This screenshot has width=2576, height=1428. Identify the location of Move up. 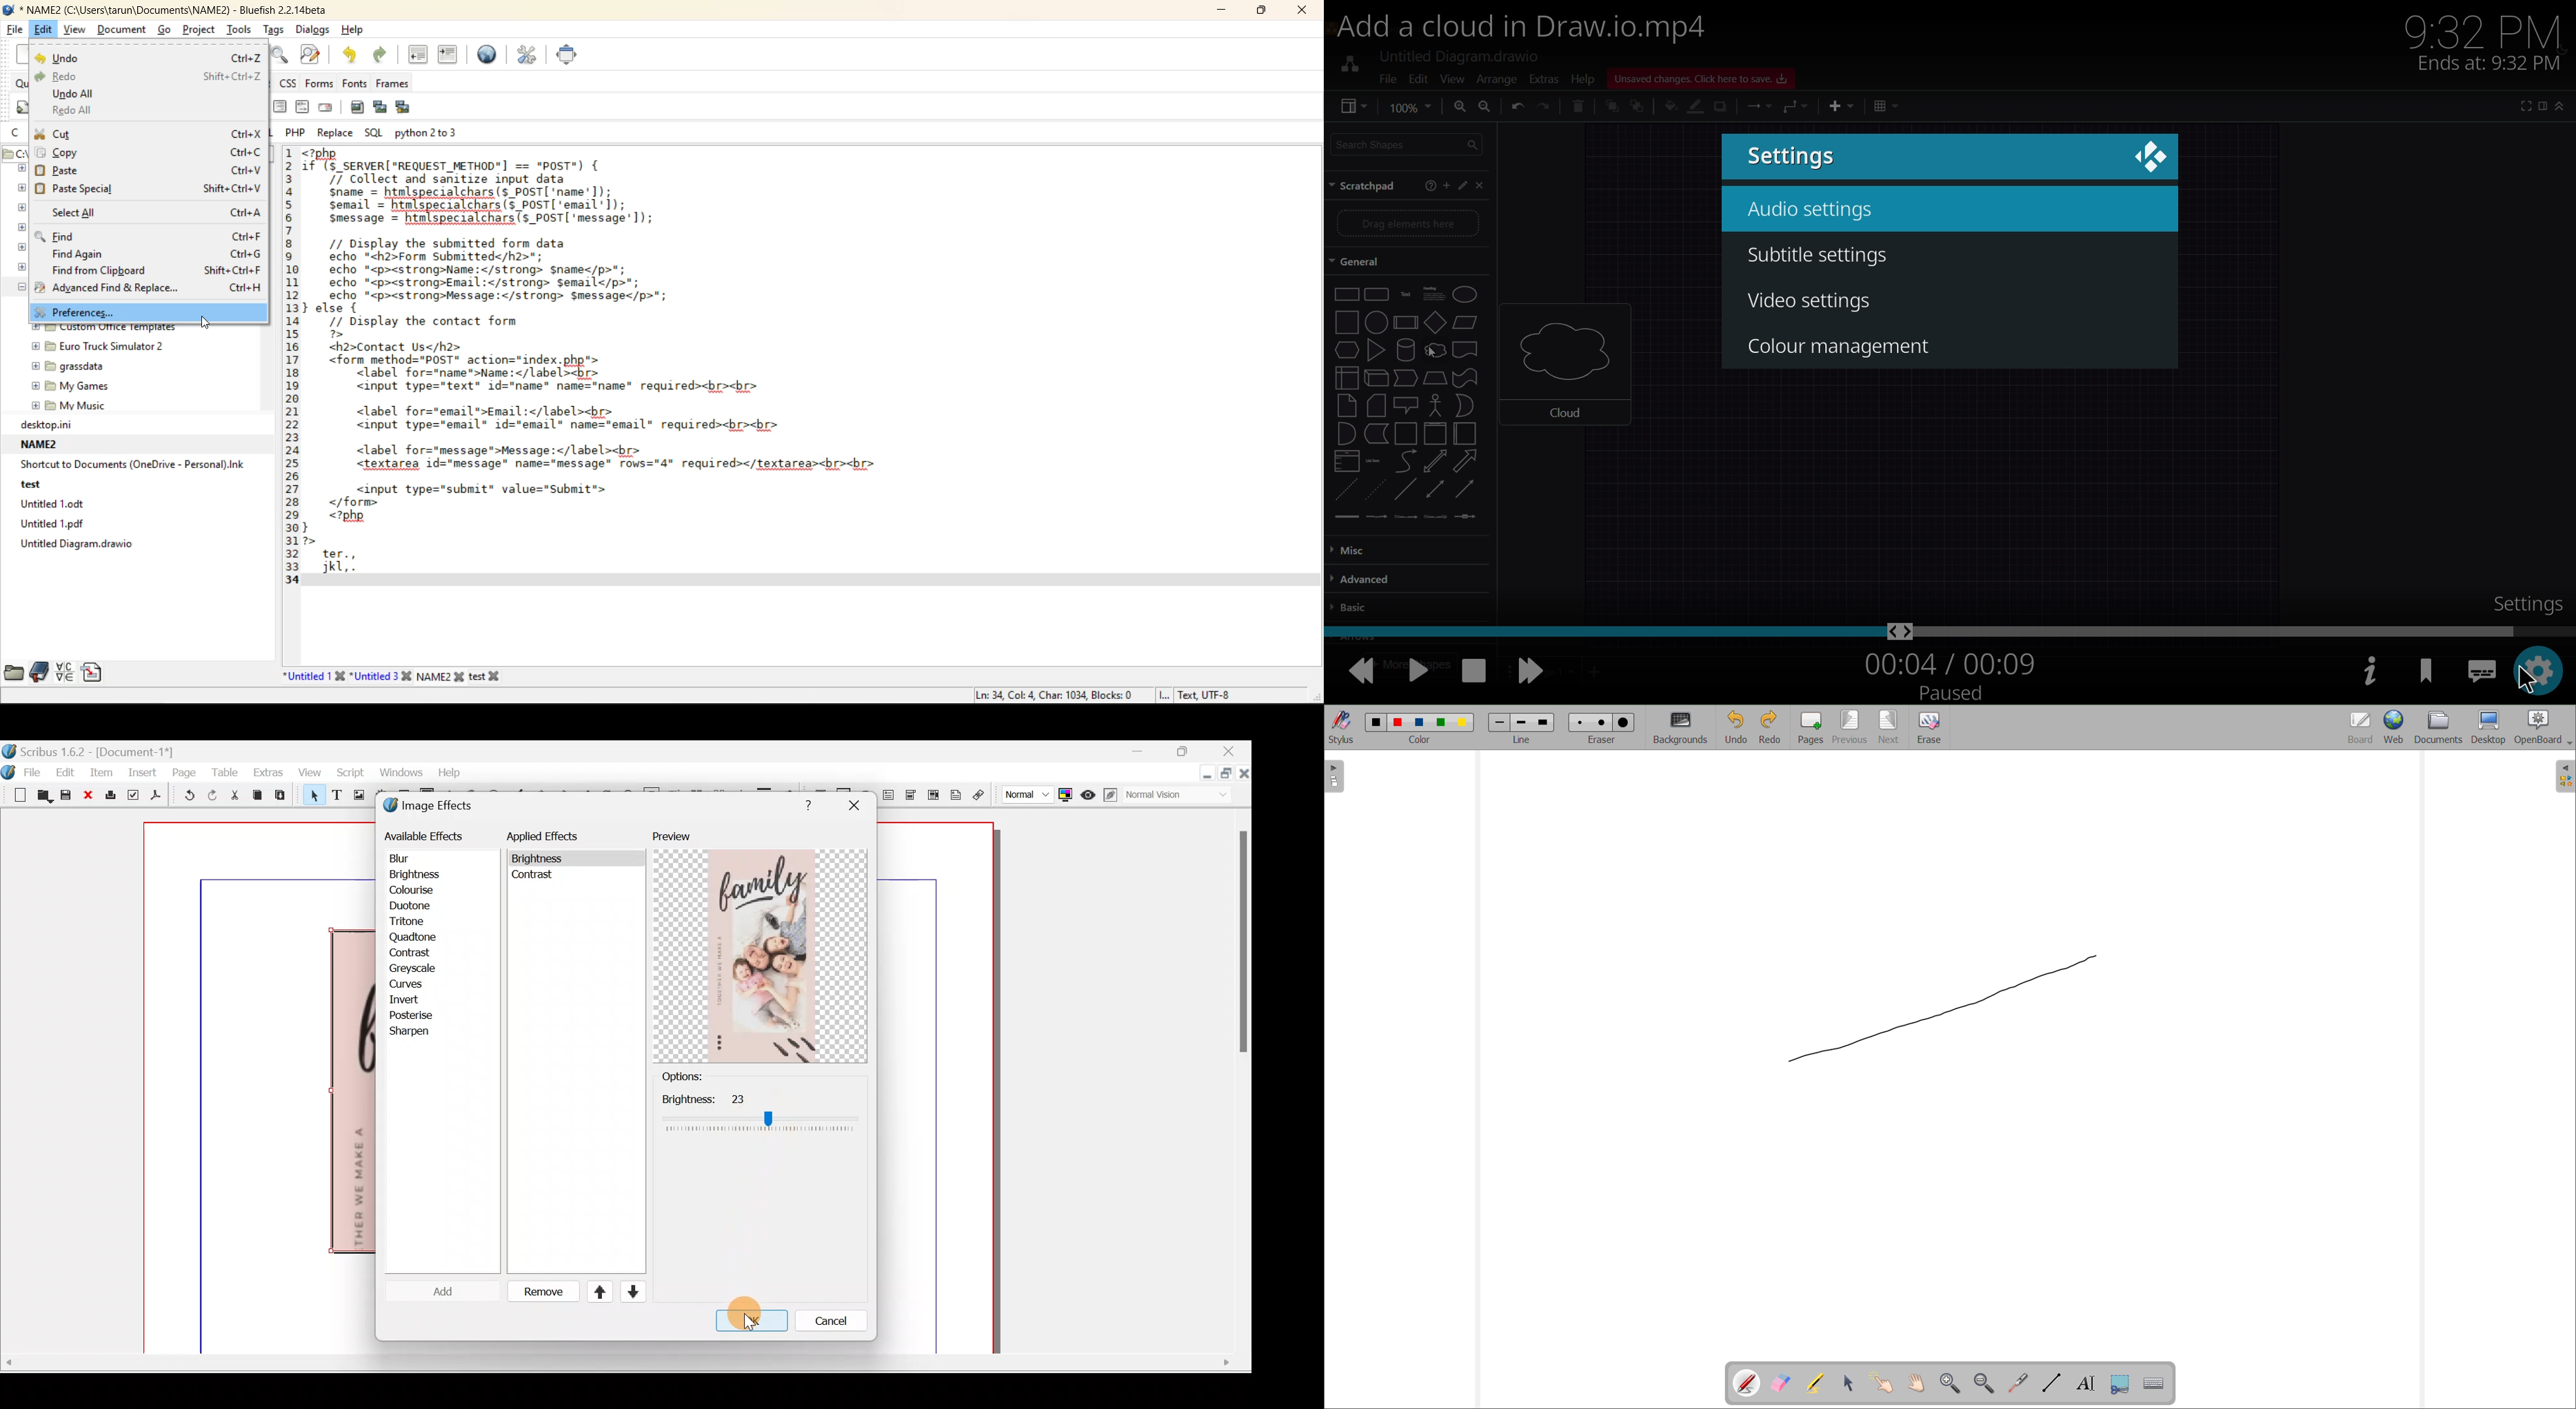
(594, 1292).